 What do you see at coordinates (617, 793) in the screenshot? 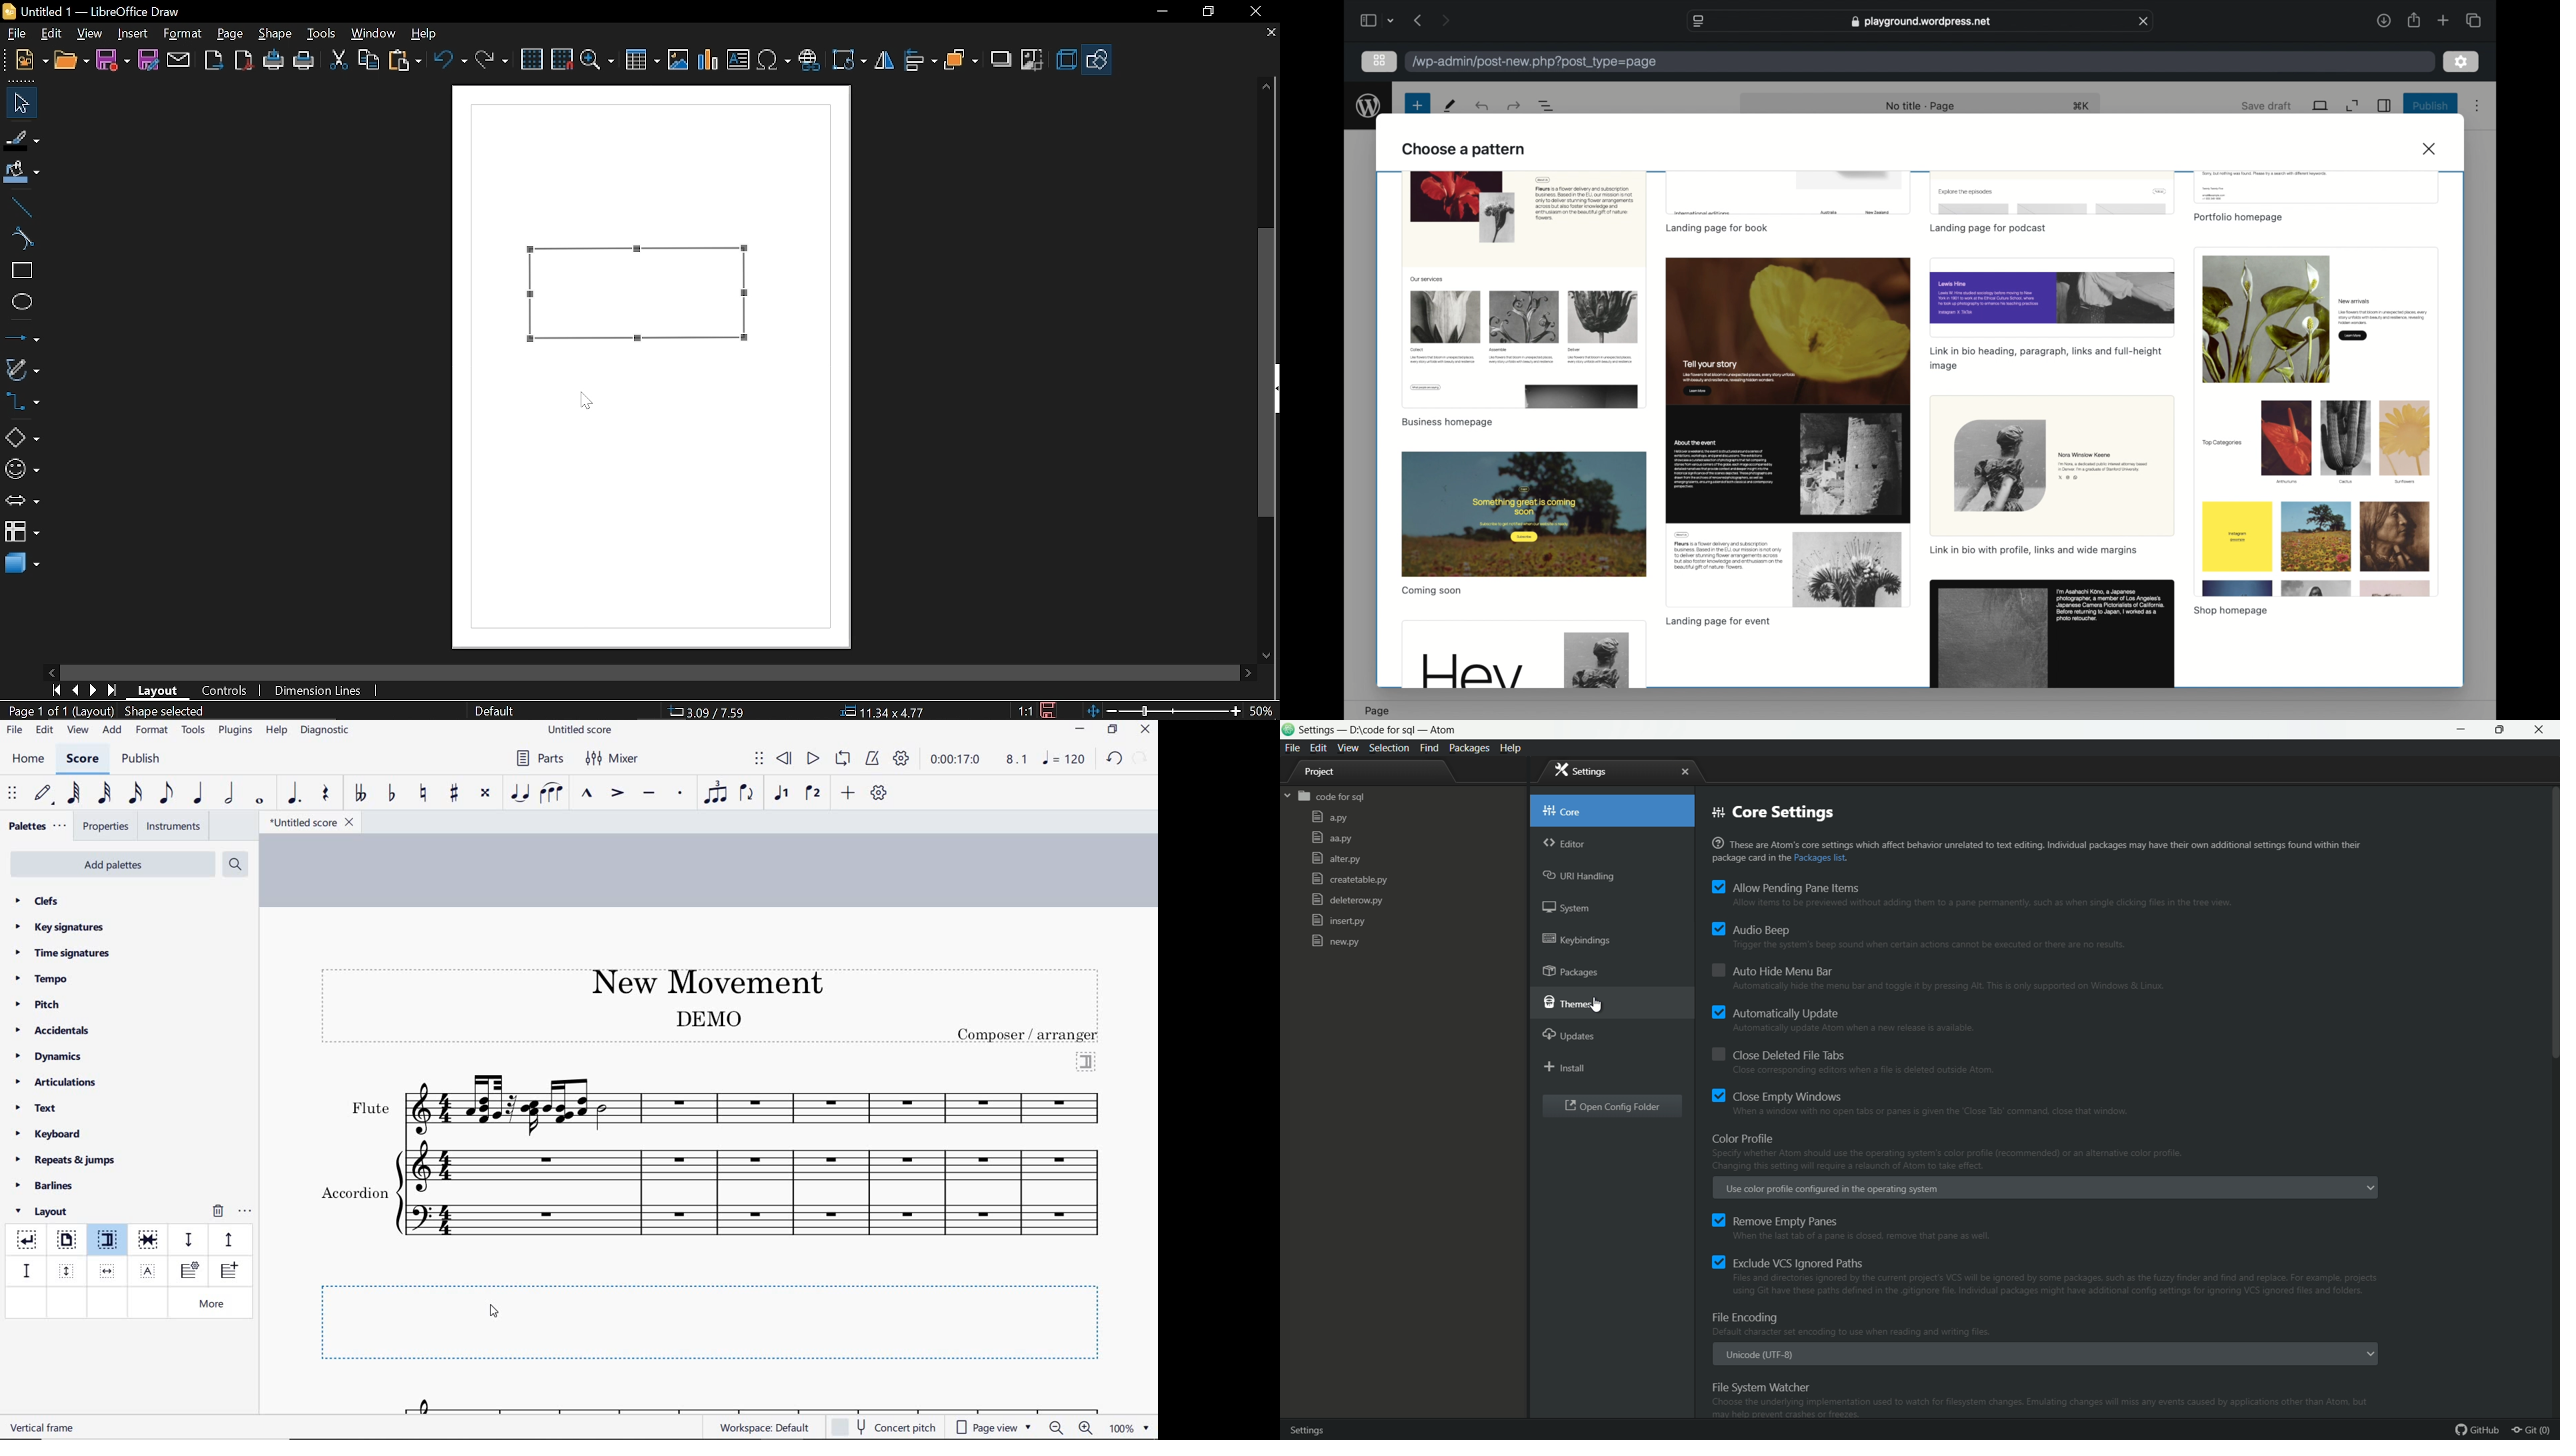
I see `accent` at bounding box center [617, 793].